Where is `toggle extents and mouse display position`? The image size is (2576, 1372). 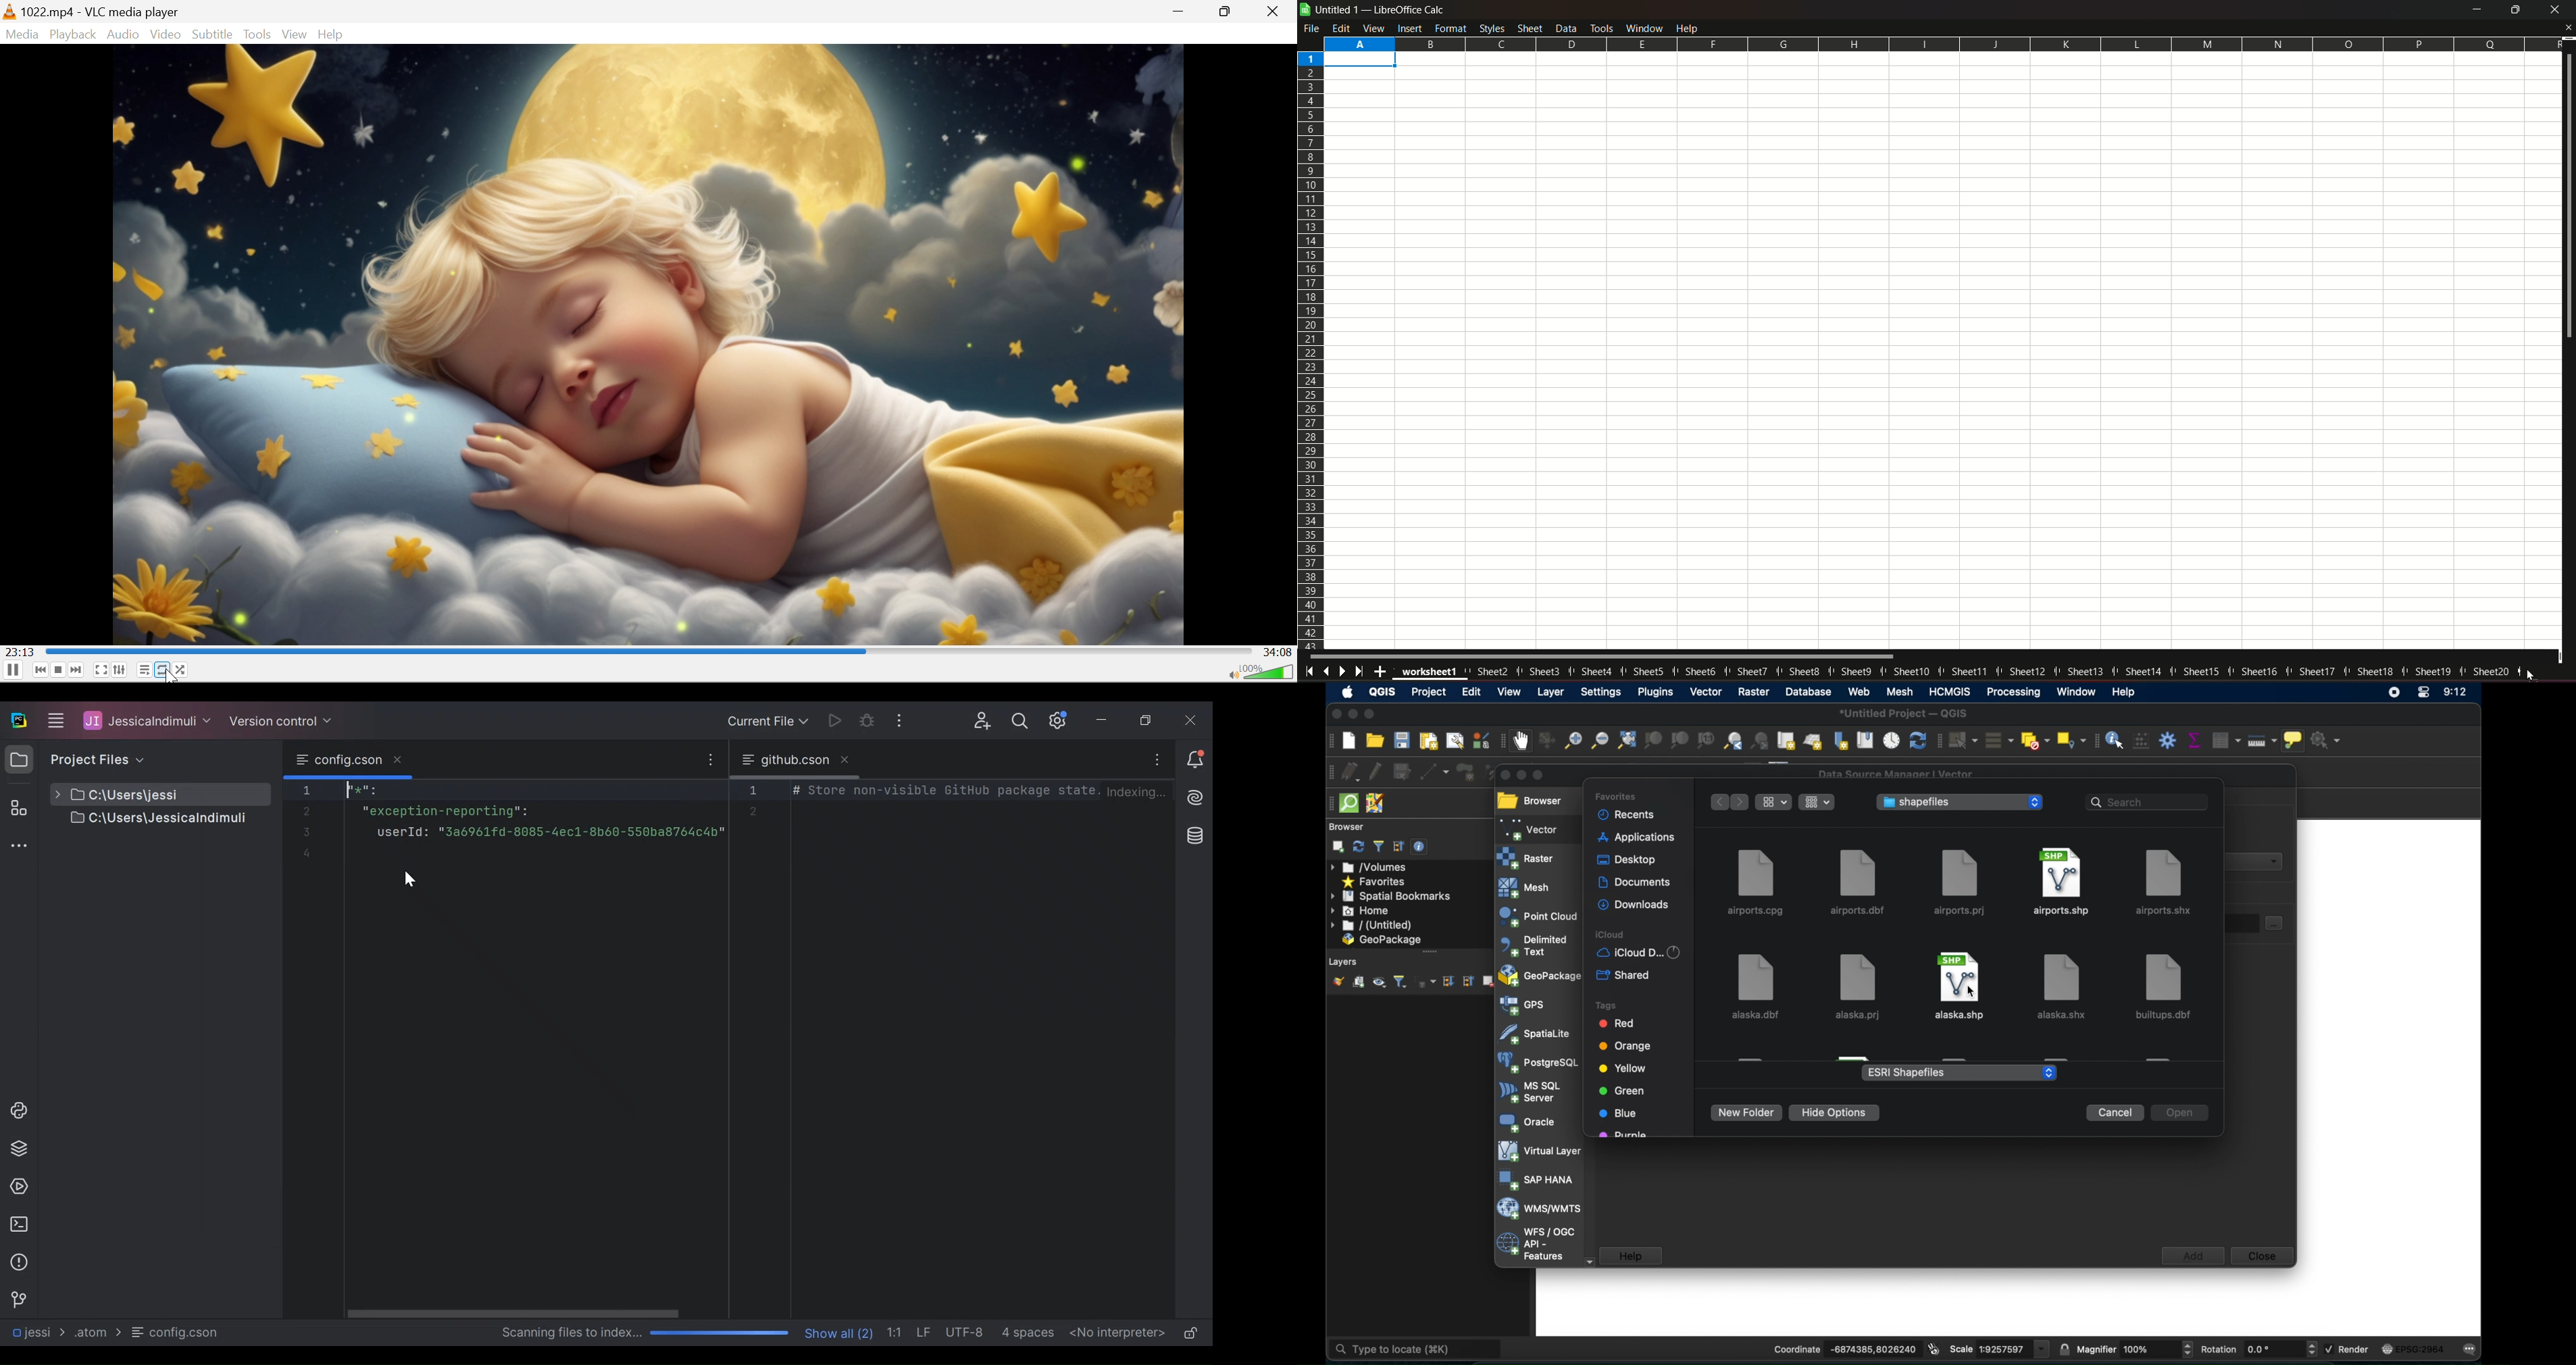 toggle extents and mouse display position is located at coordinates (1933, 1348).